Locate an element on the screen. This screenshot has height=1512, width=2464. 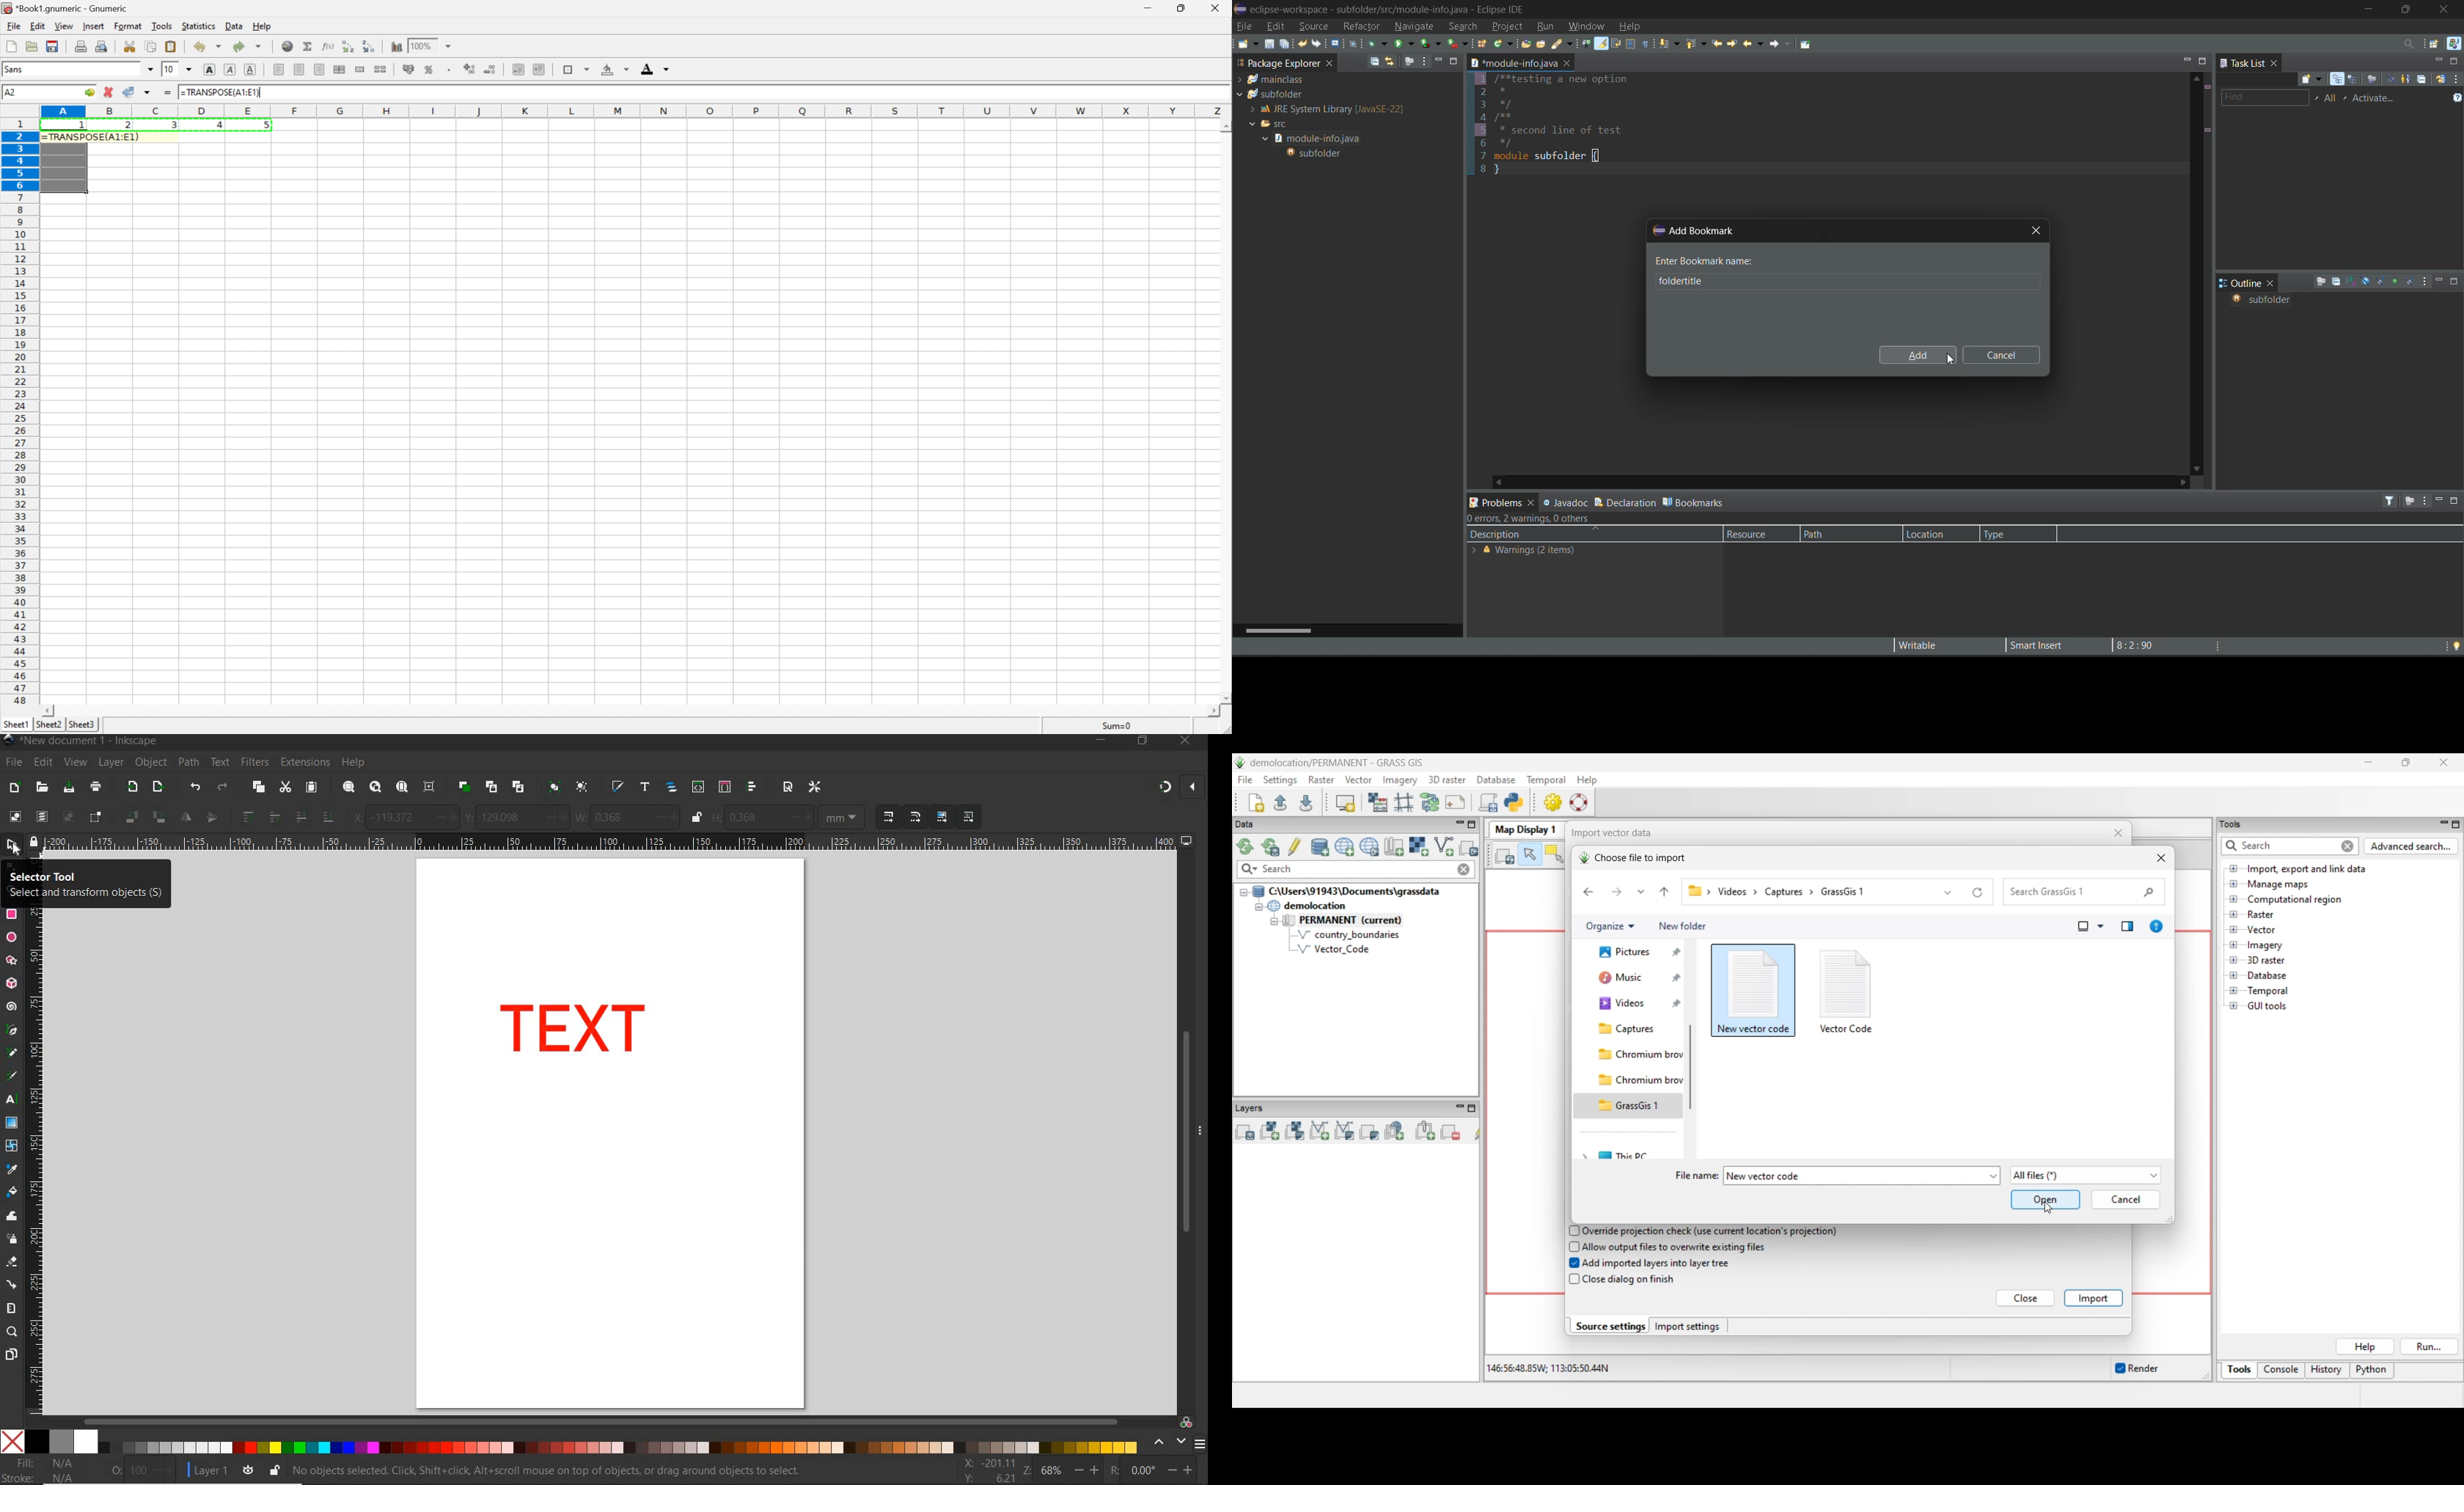
OPEN SELECTORS is located at coordinates (724, 787).